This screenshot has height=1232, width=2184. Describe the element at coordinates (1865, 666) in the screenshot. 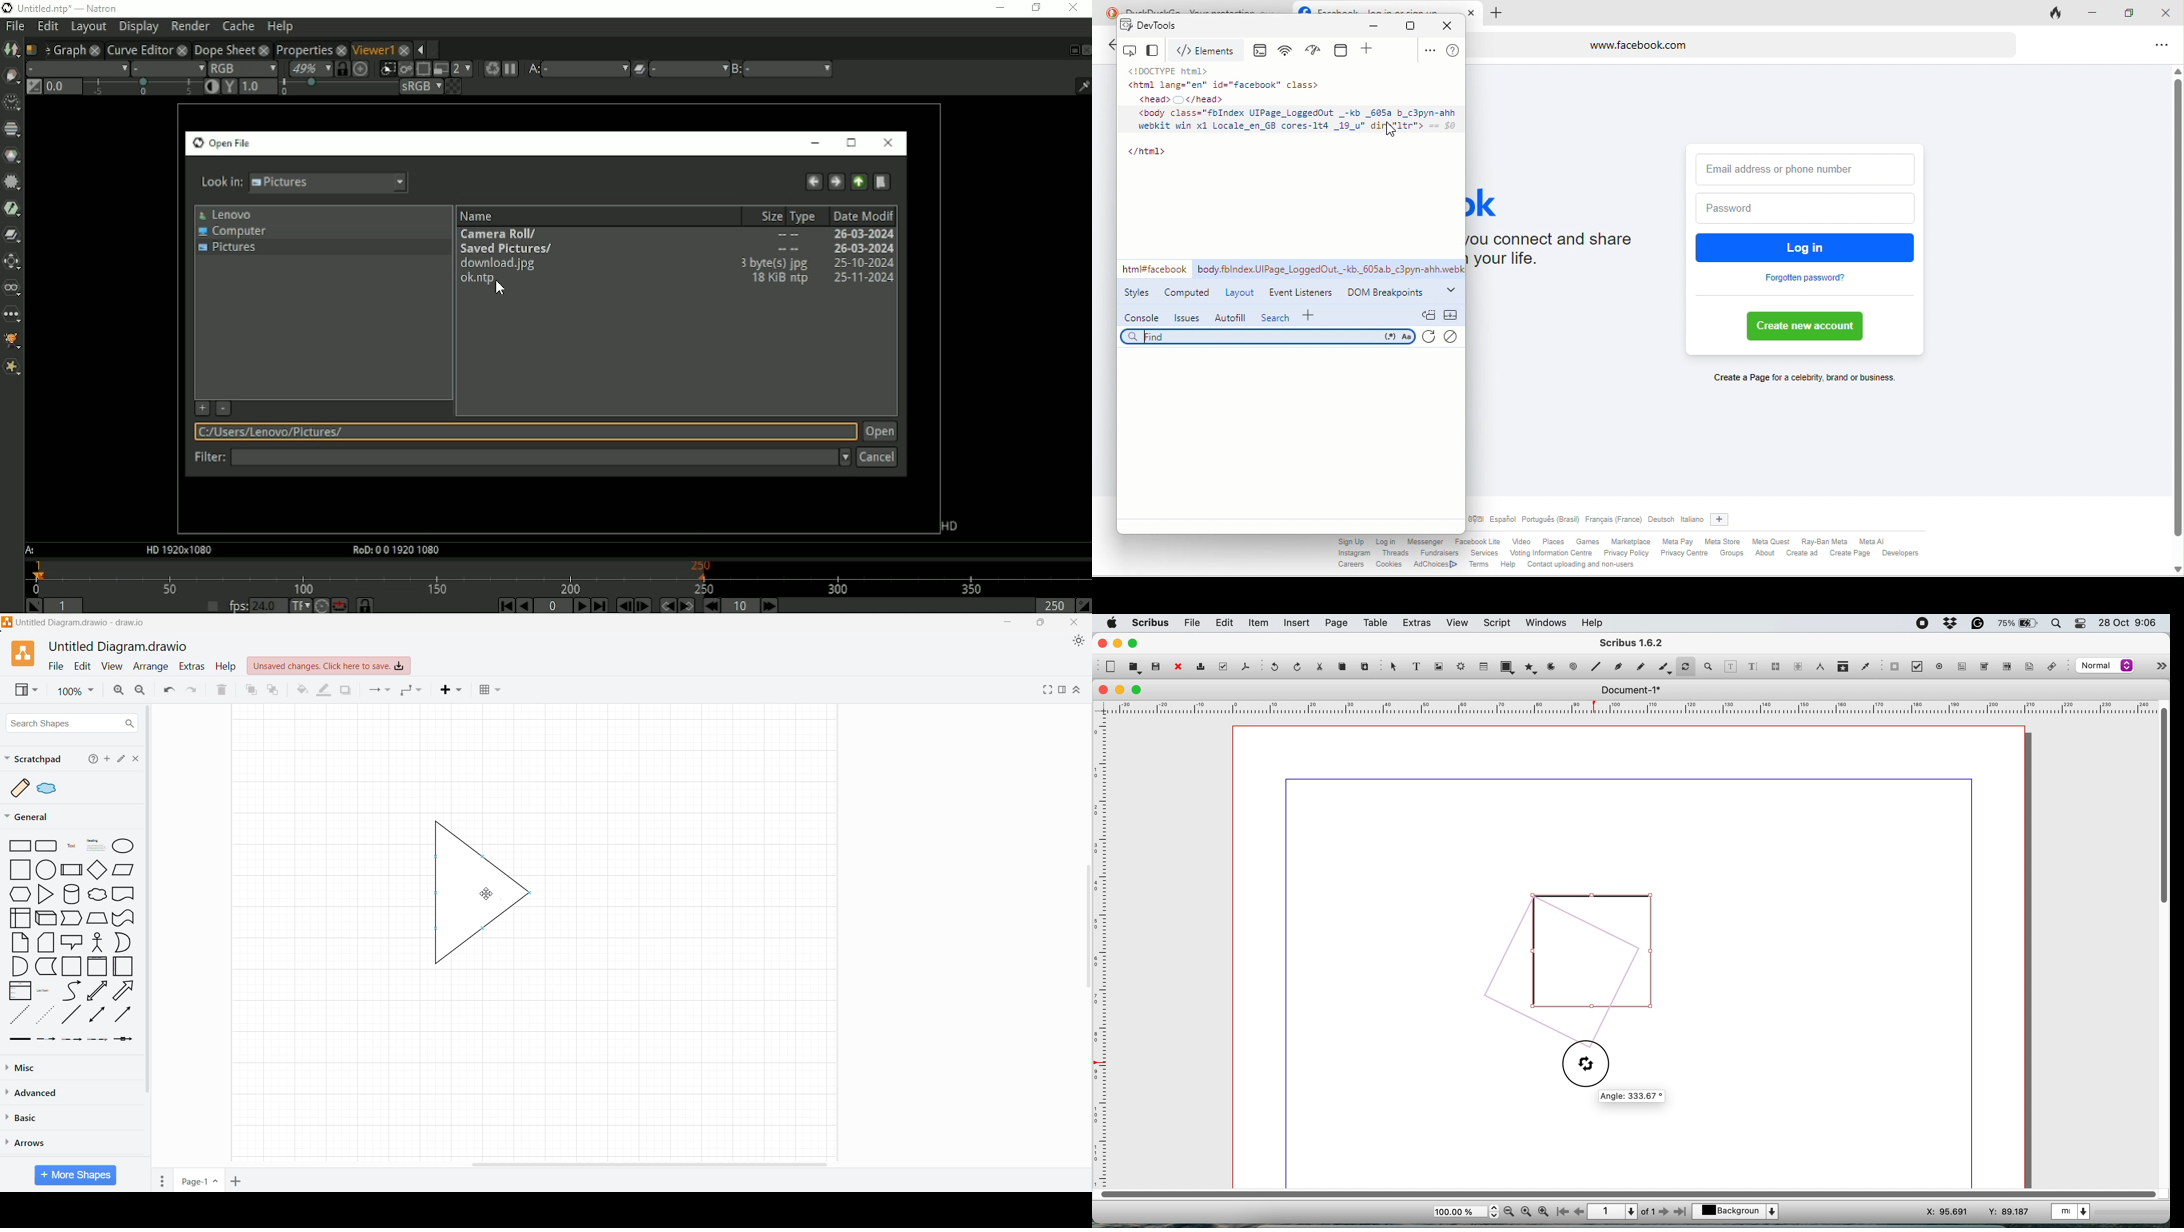

I see `eye dropper` at that location.